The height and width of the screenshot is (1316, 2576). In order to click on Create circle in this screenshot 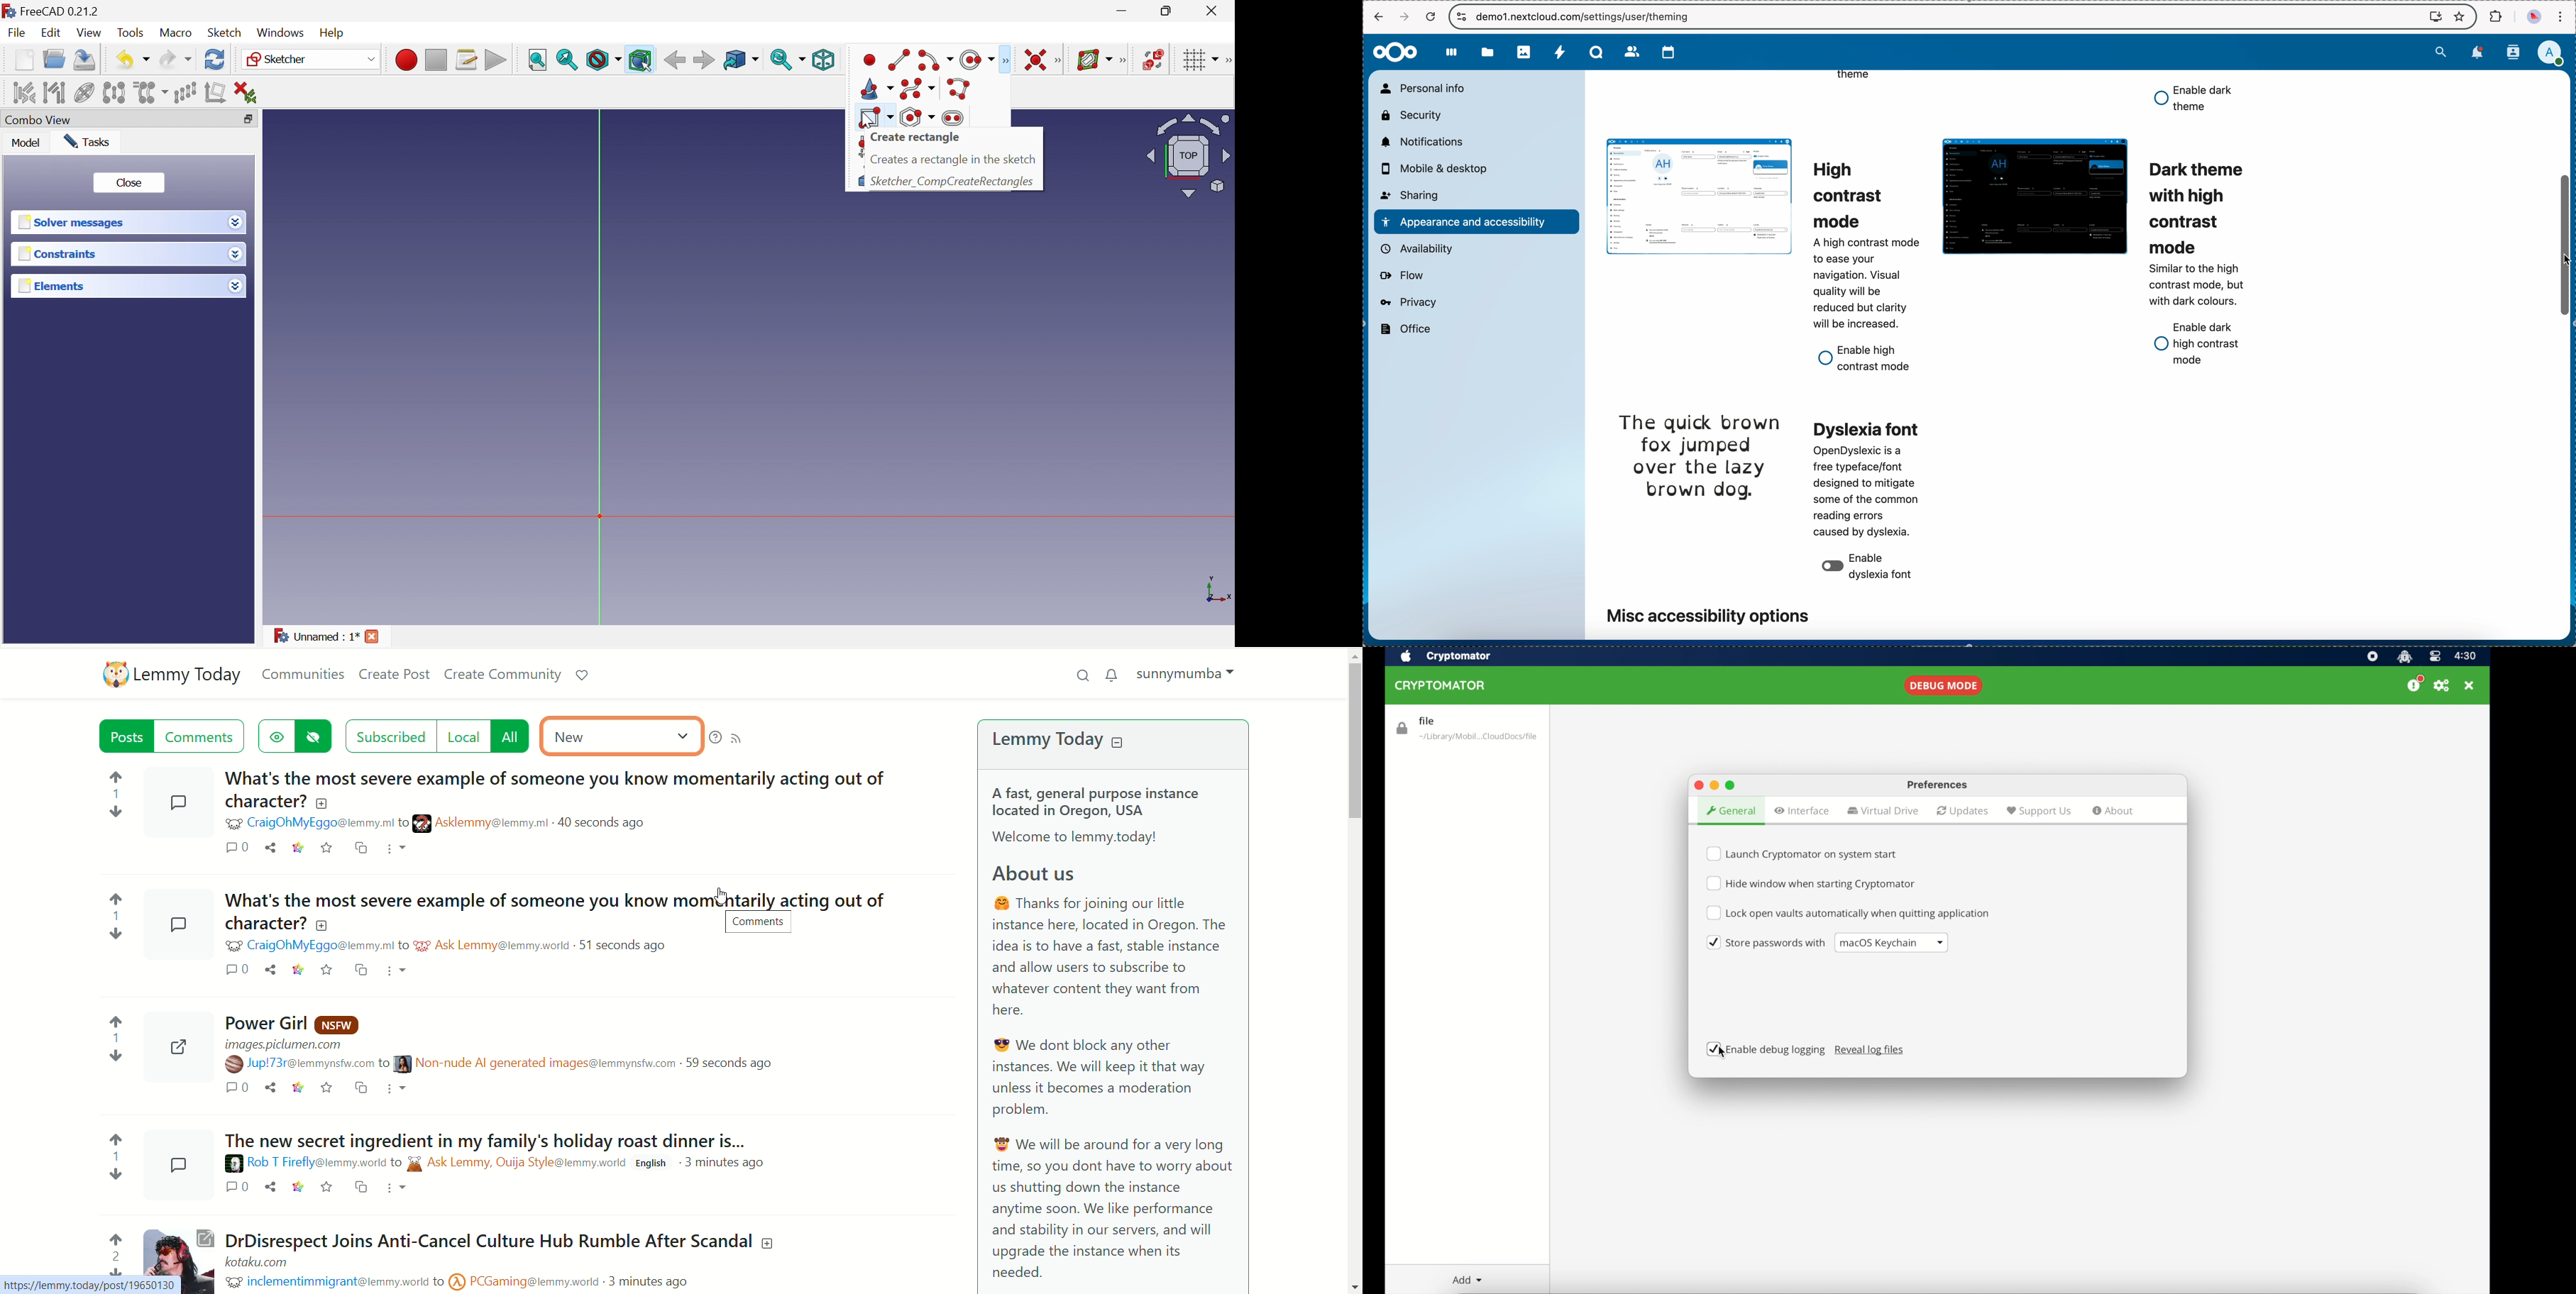, I will do `click(977, 59)`.